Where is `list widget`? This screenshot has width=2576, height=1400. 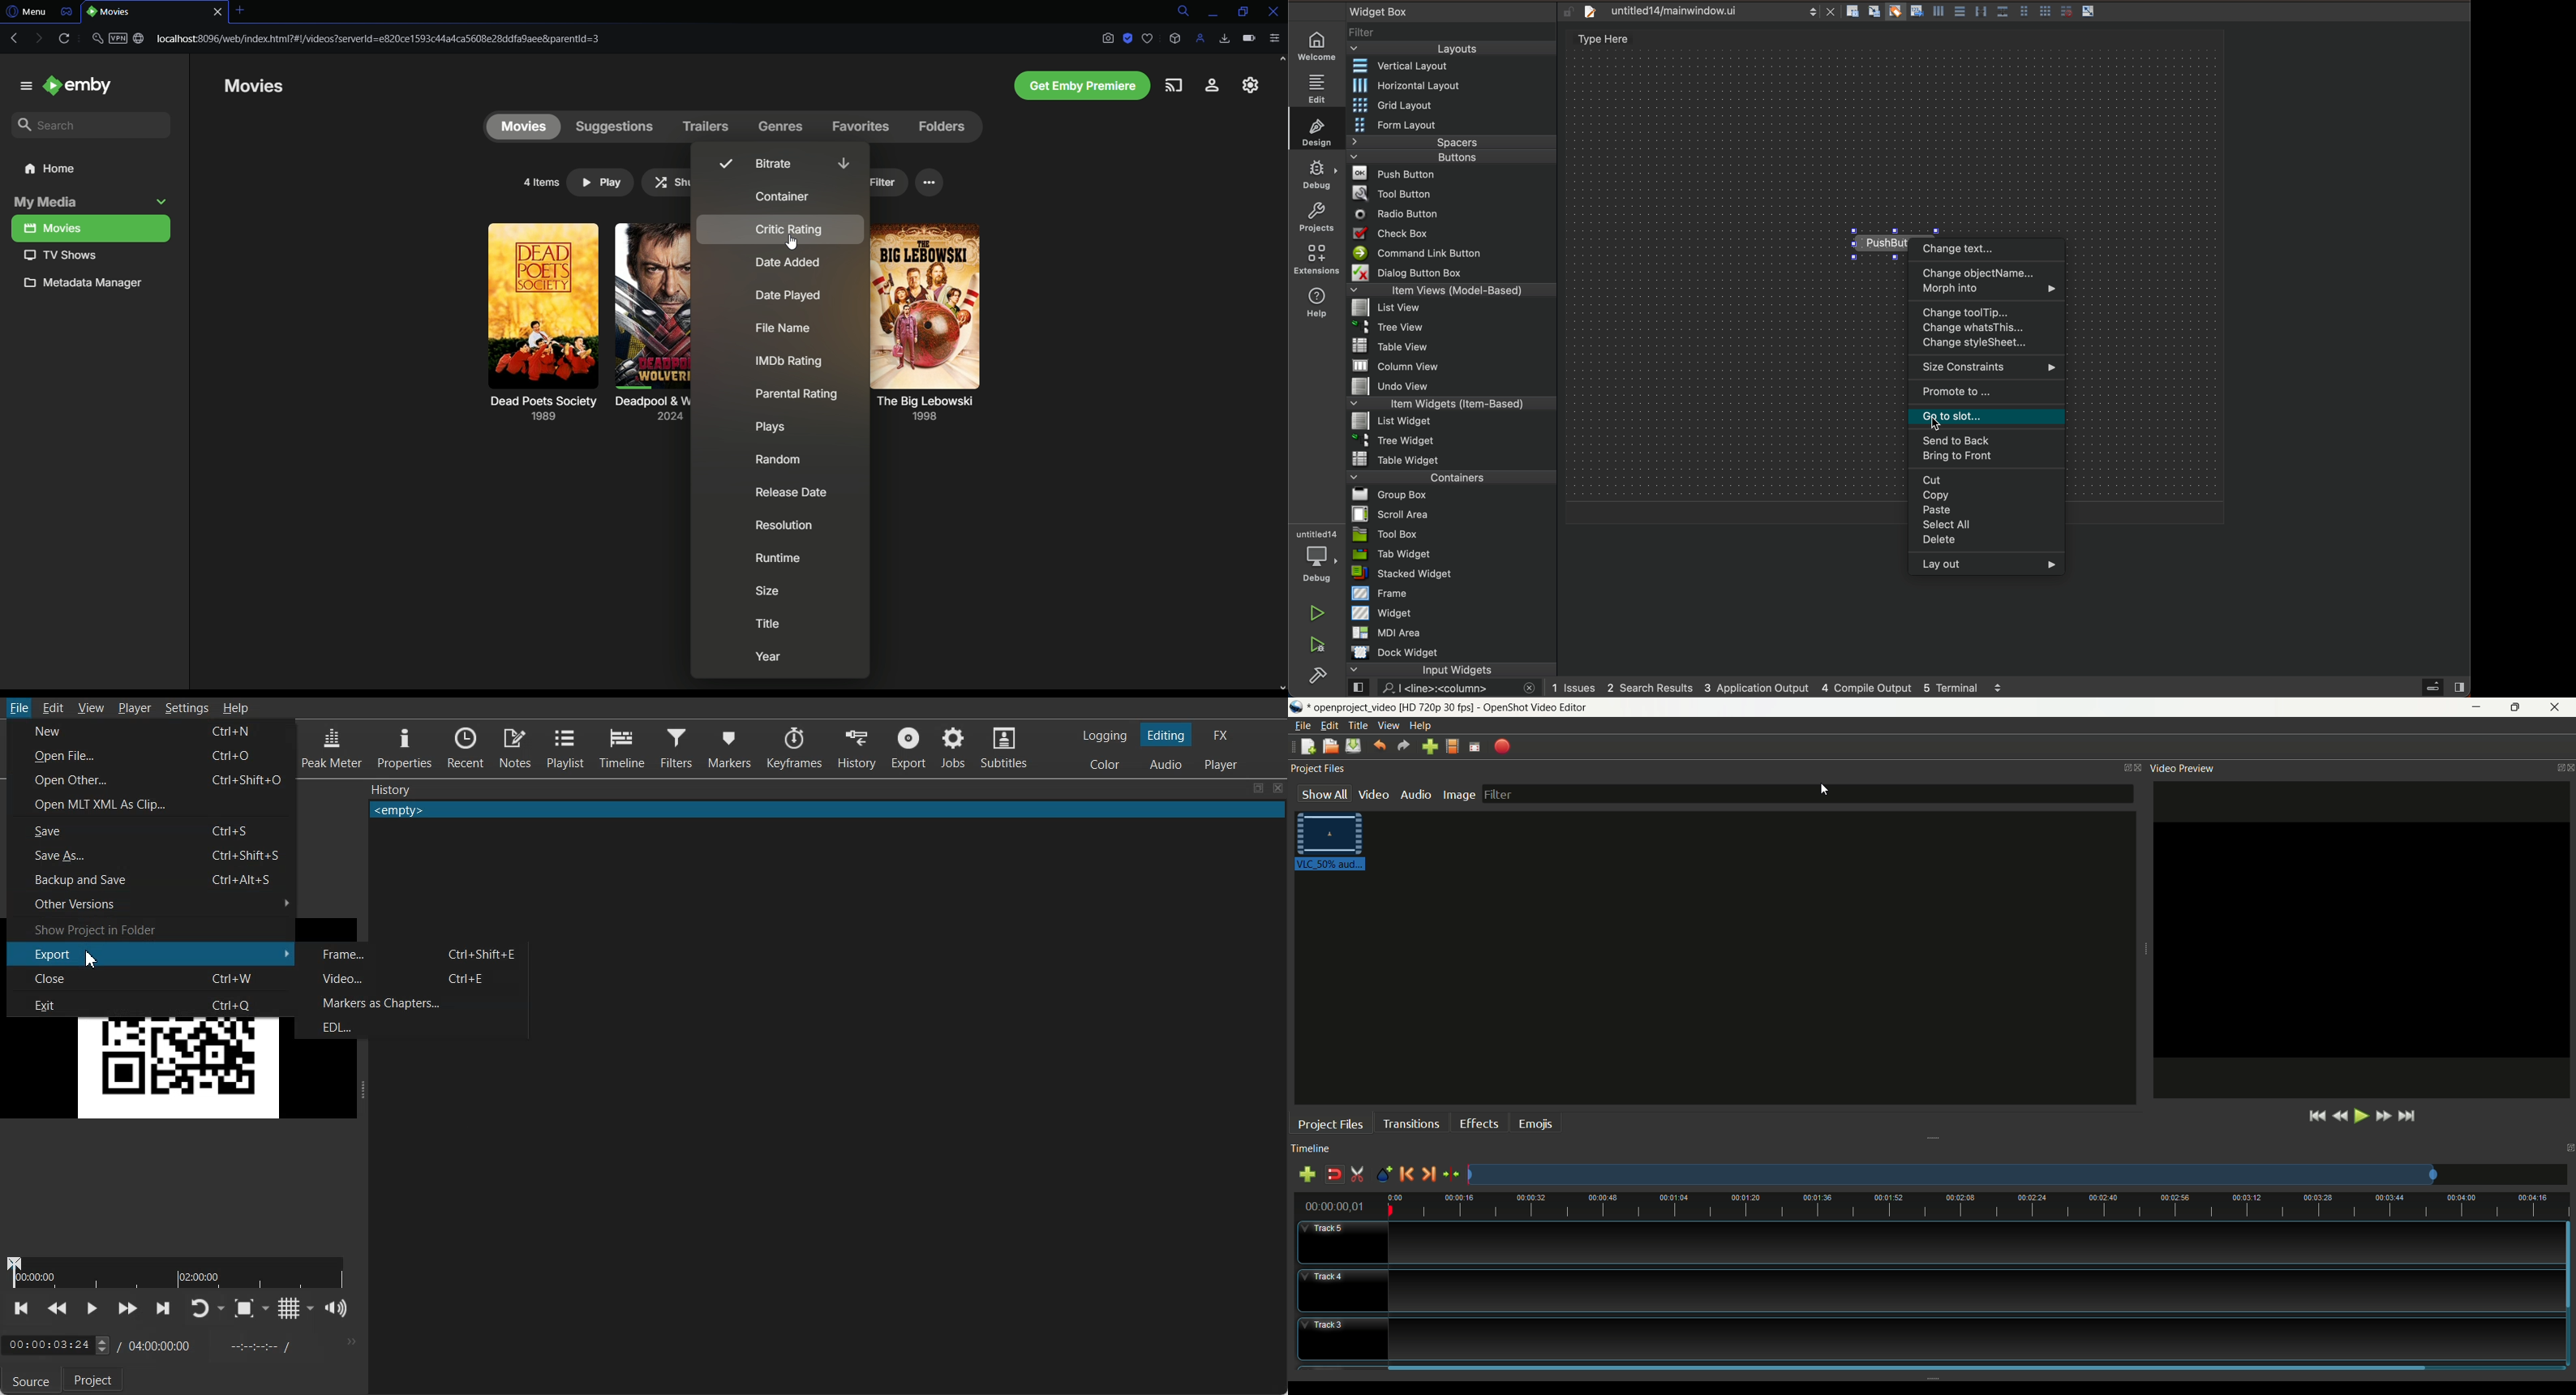
list widget is located at coordinates (1455, 423).